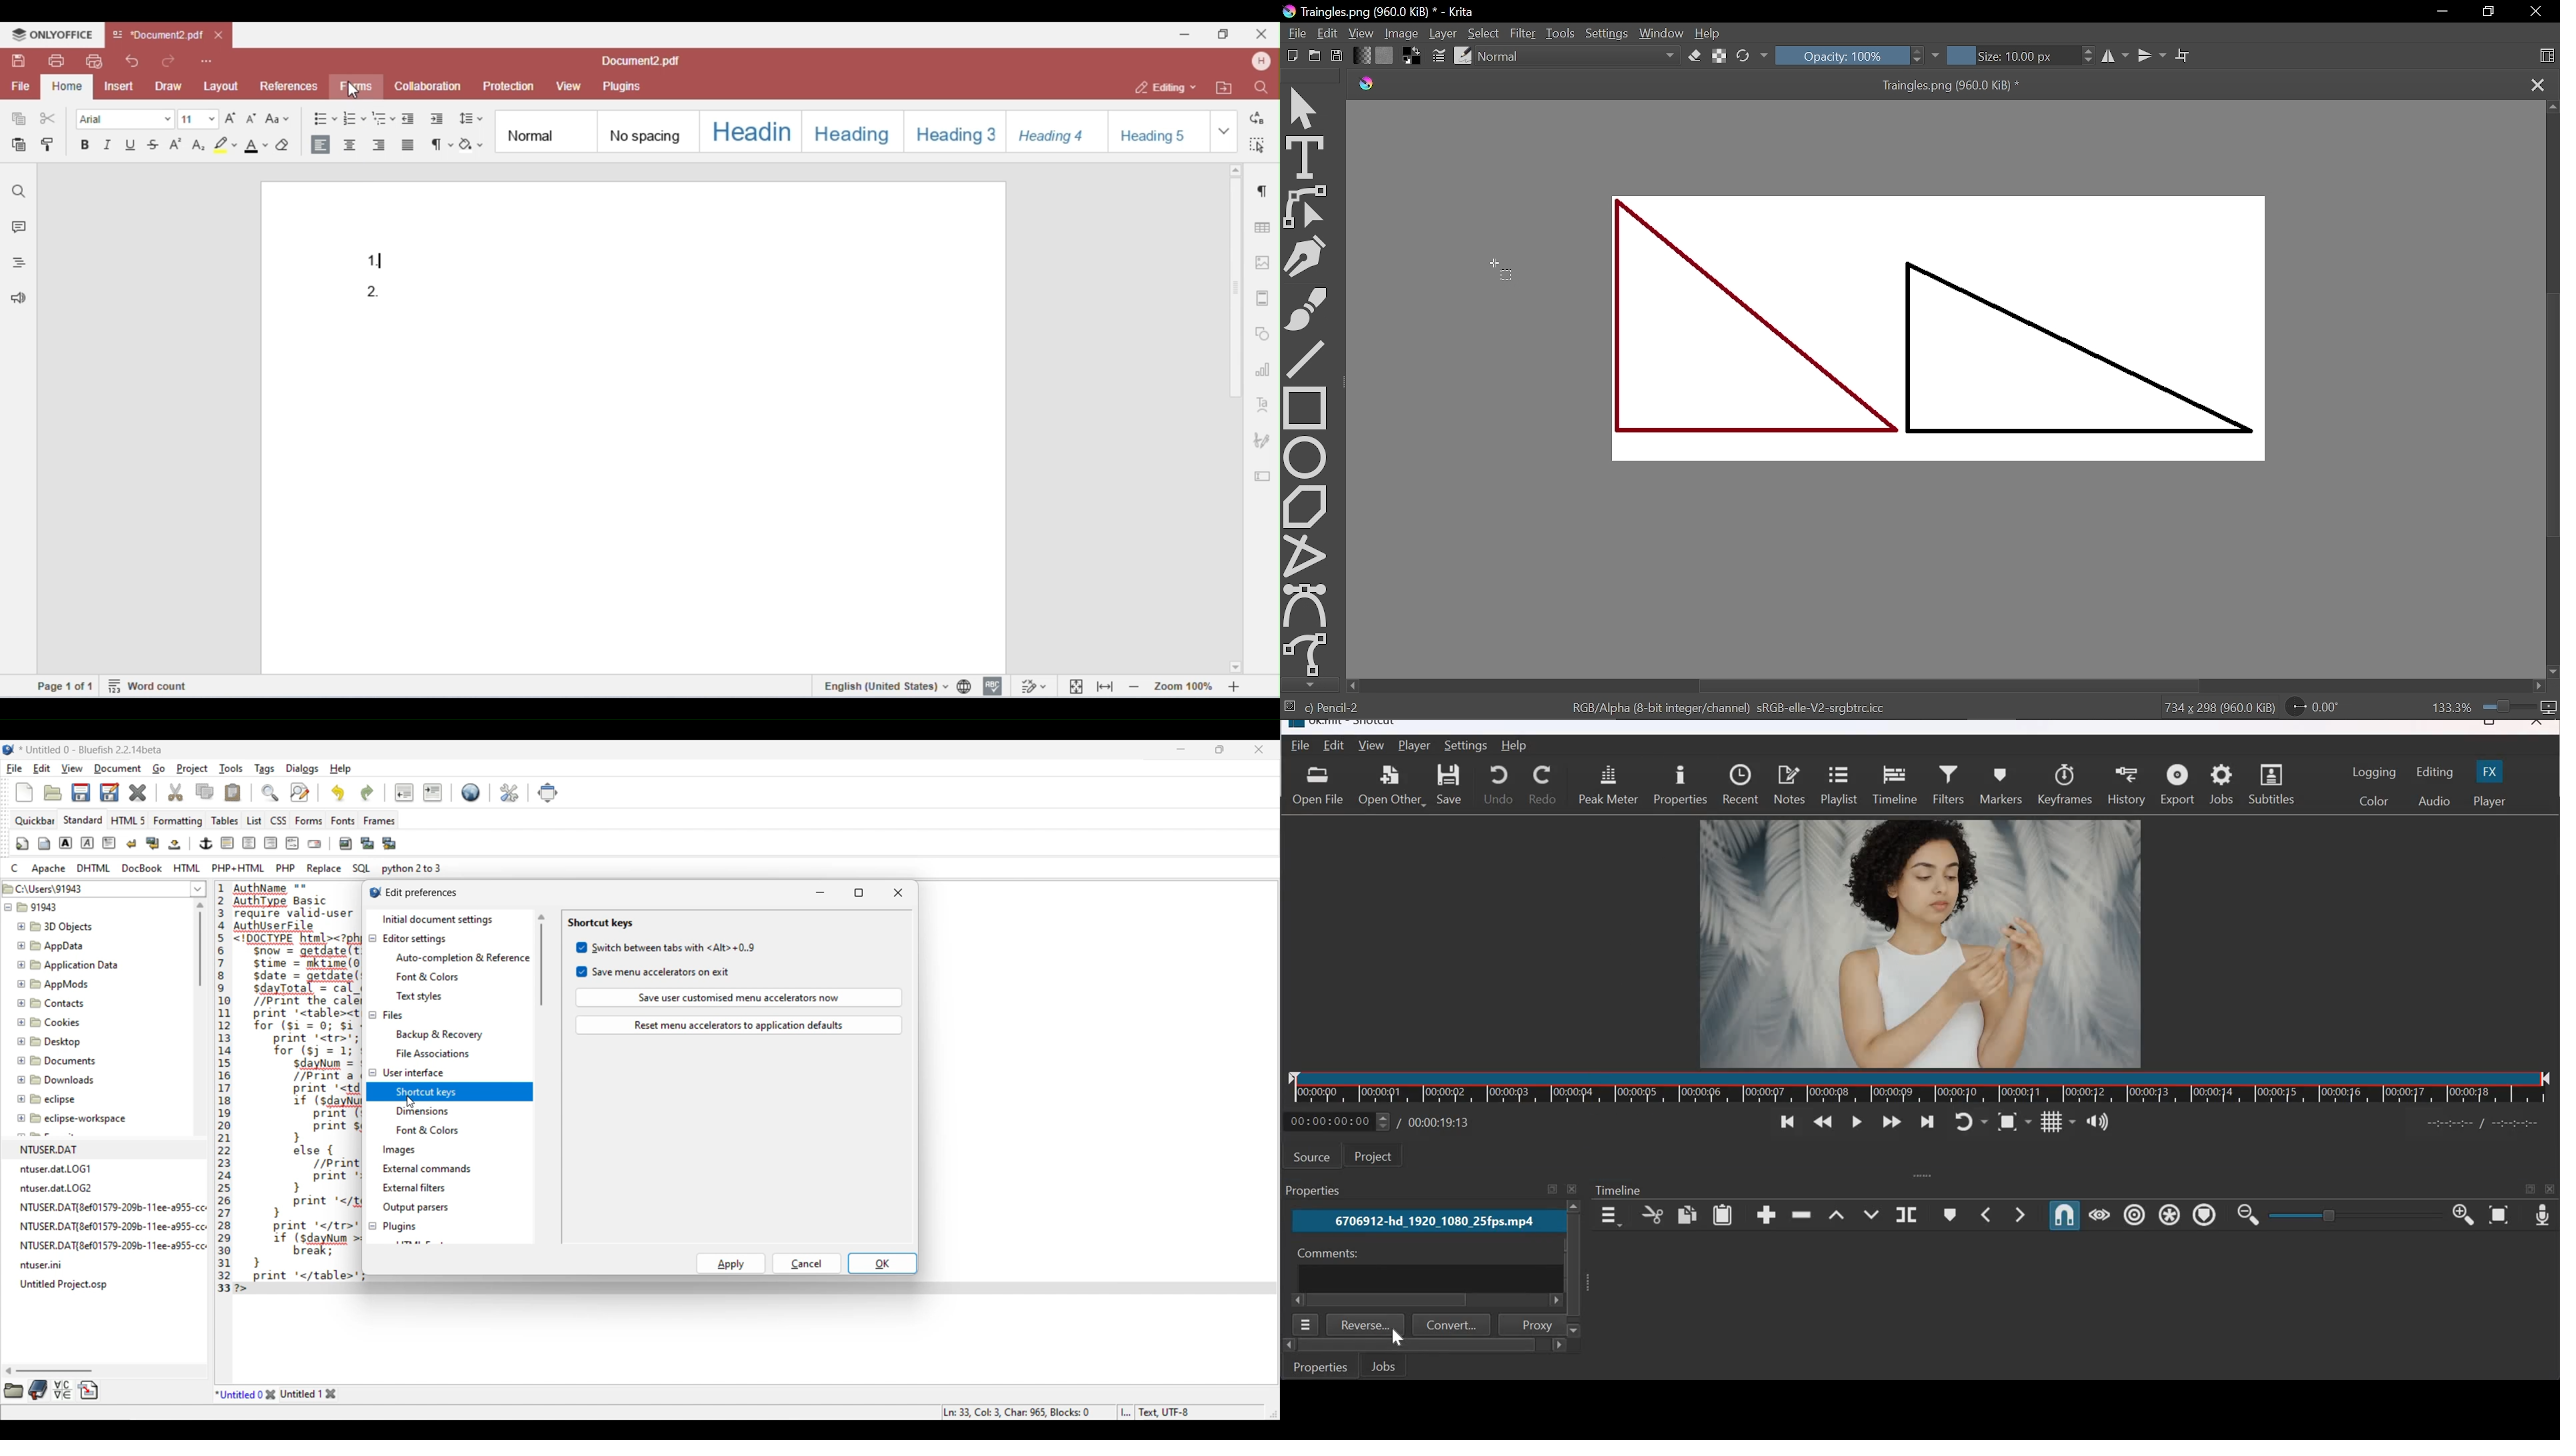  I want to click on Open new document, so click(1315, 56).